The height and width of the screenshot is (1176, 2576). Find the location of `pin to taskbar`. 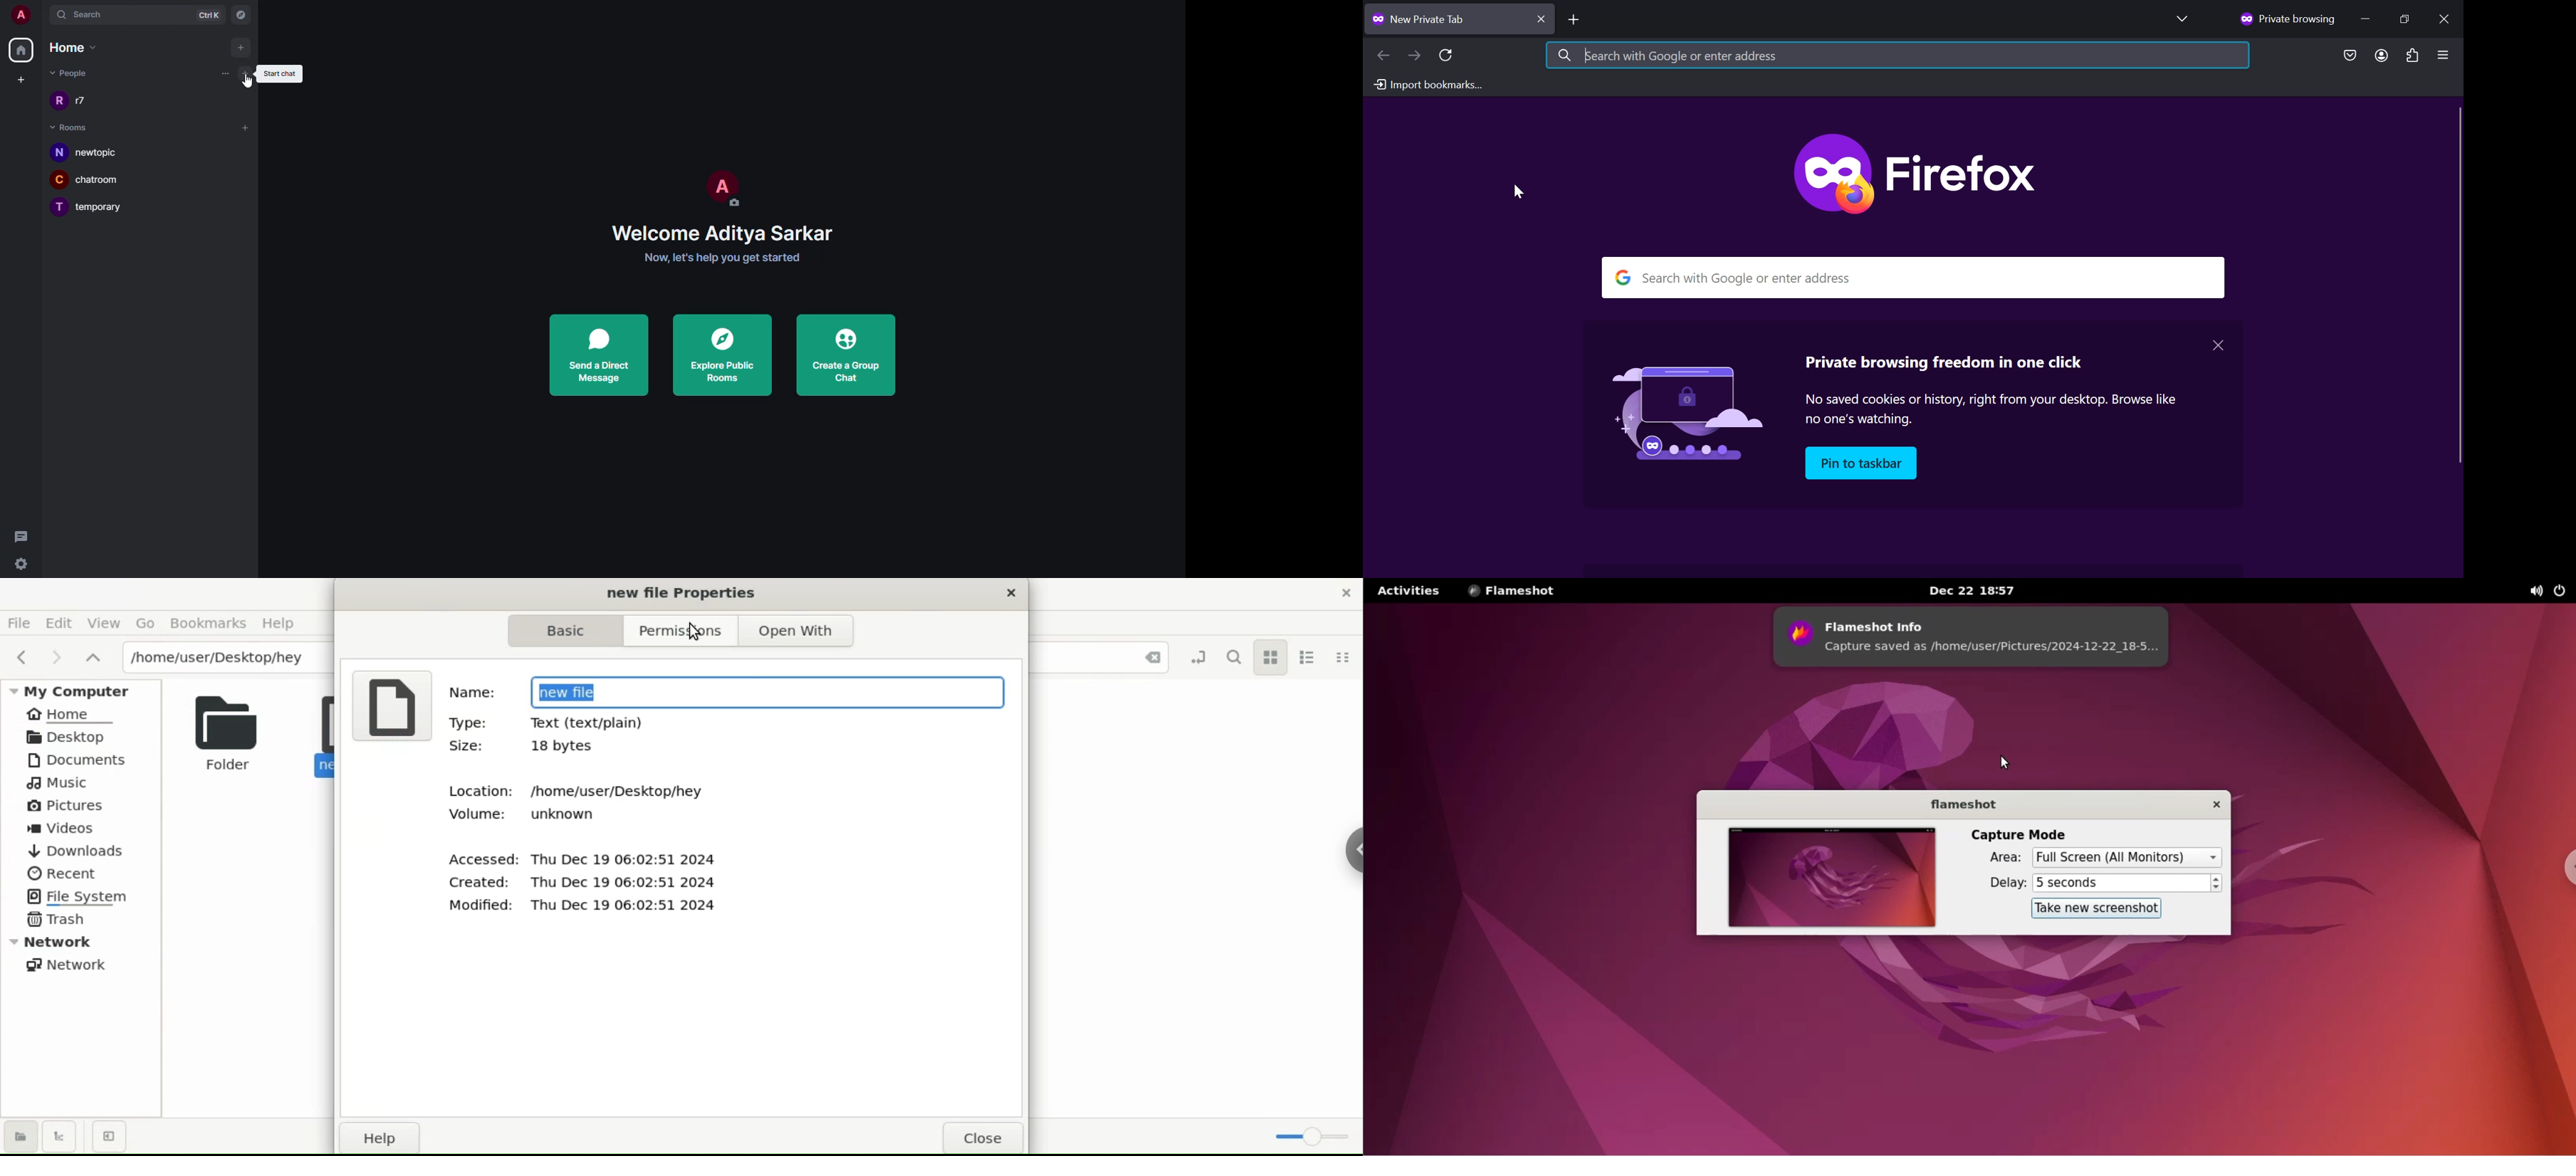

pin to taskbar is located at coordinates (1861, 463).